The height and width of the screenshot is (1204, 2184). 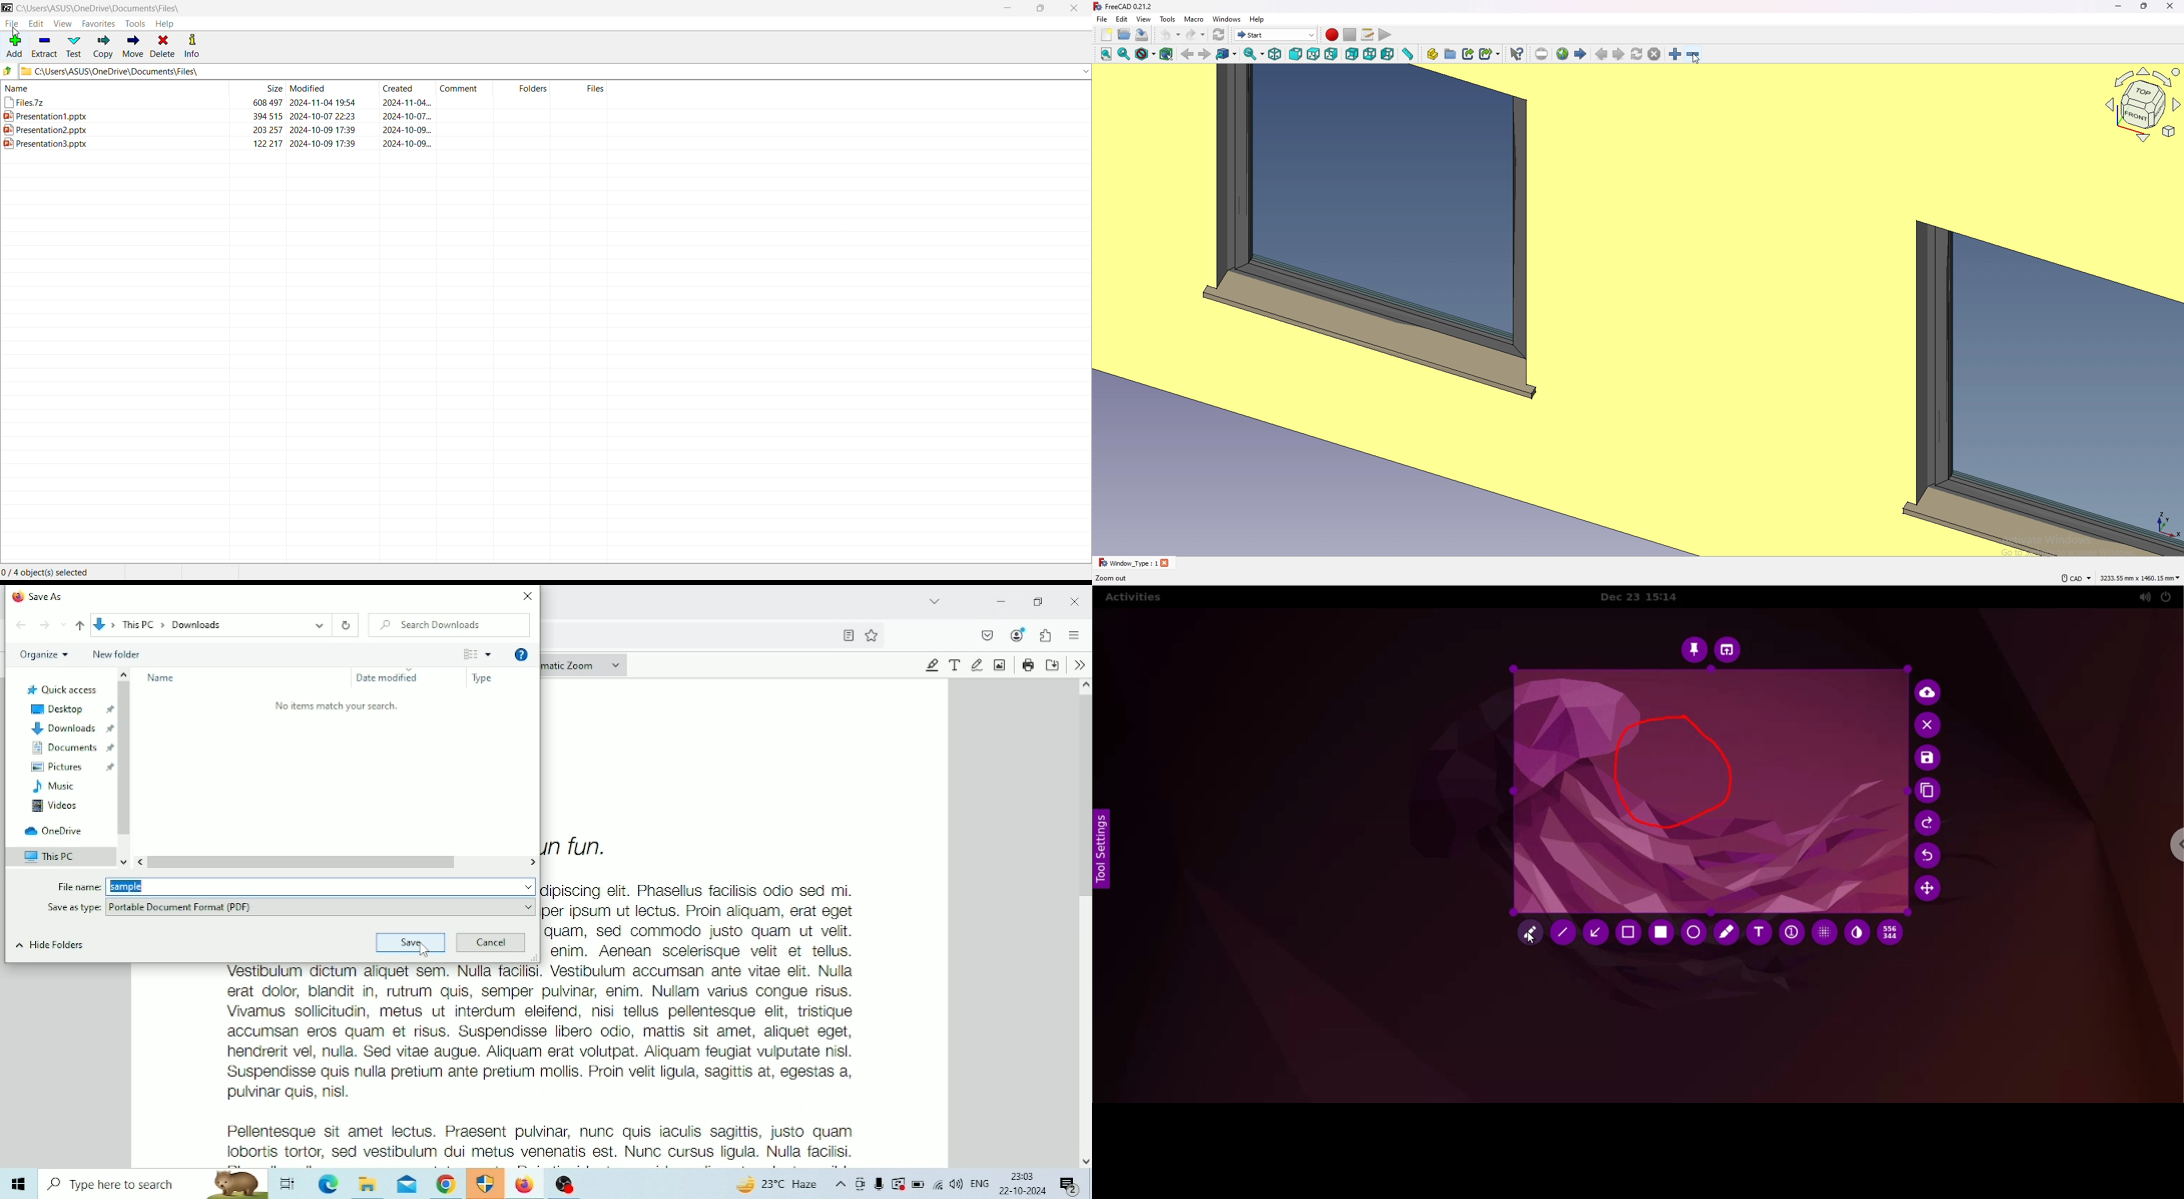 What do you see at coordinates (1432, 54) in the screenshot?
I see `create part` at bounding box center [1432, 54].